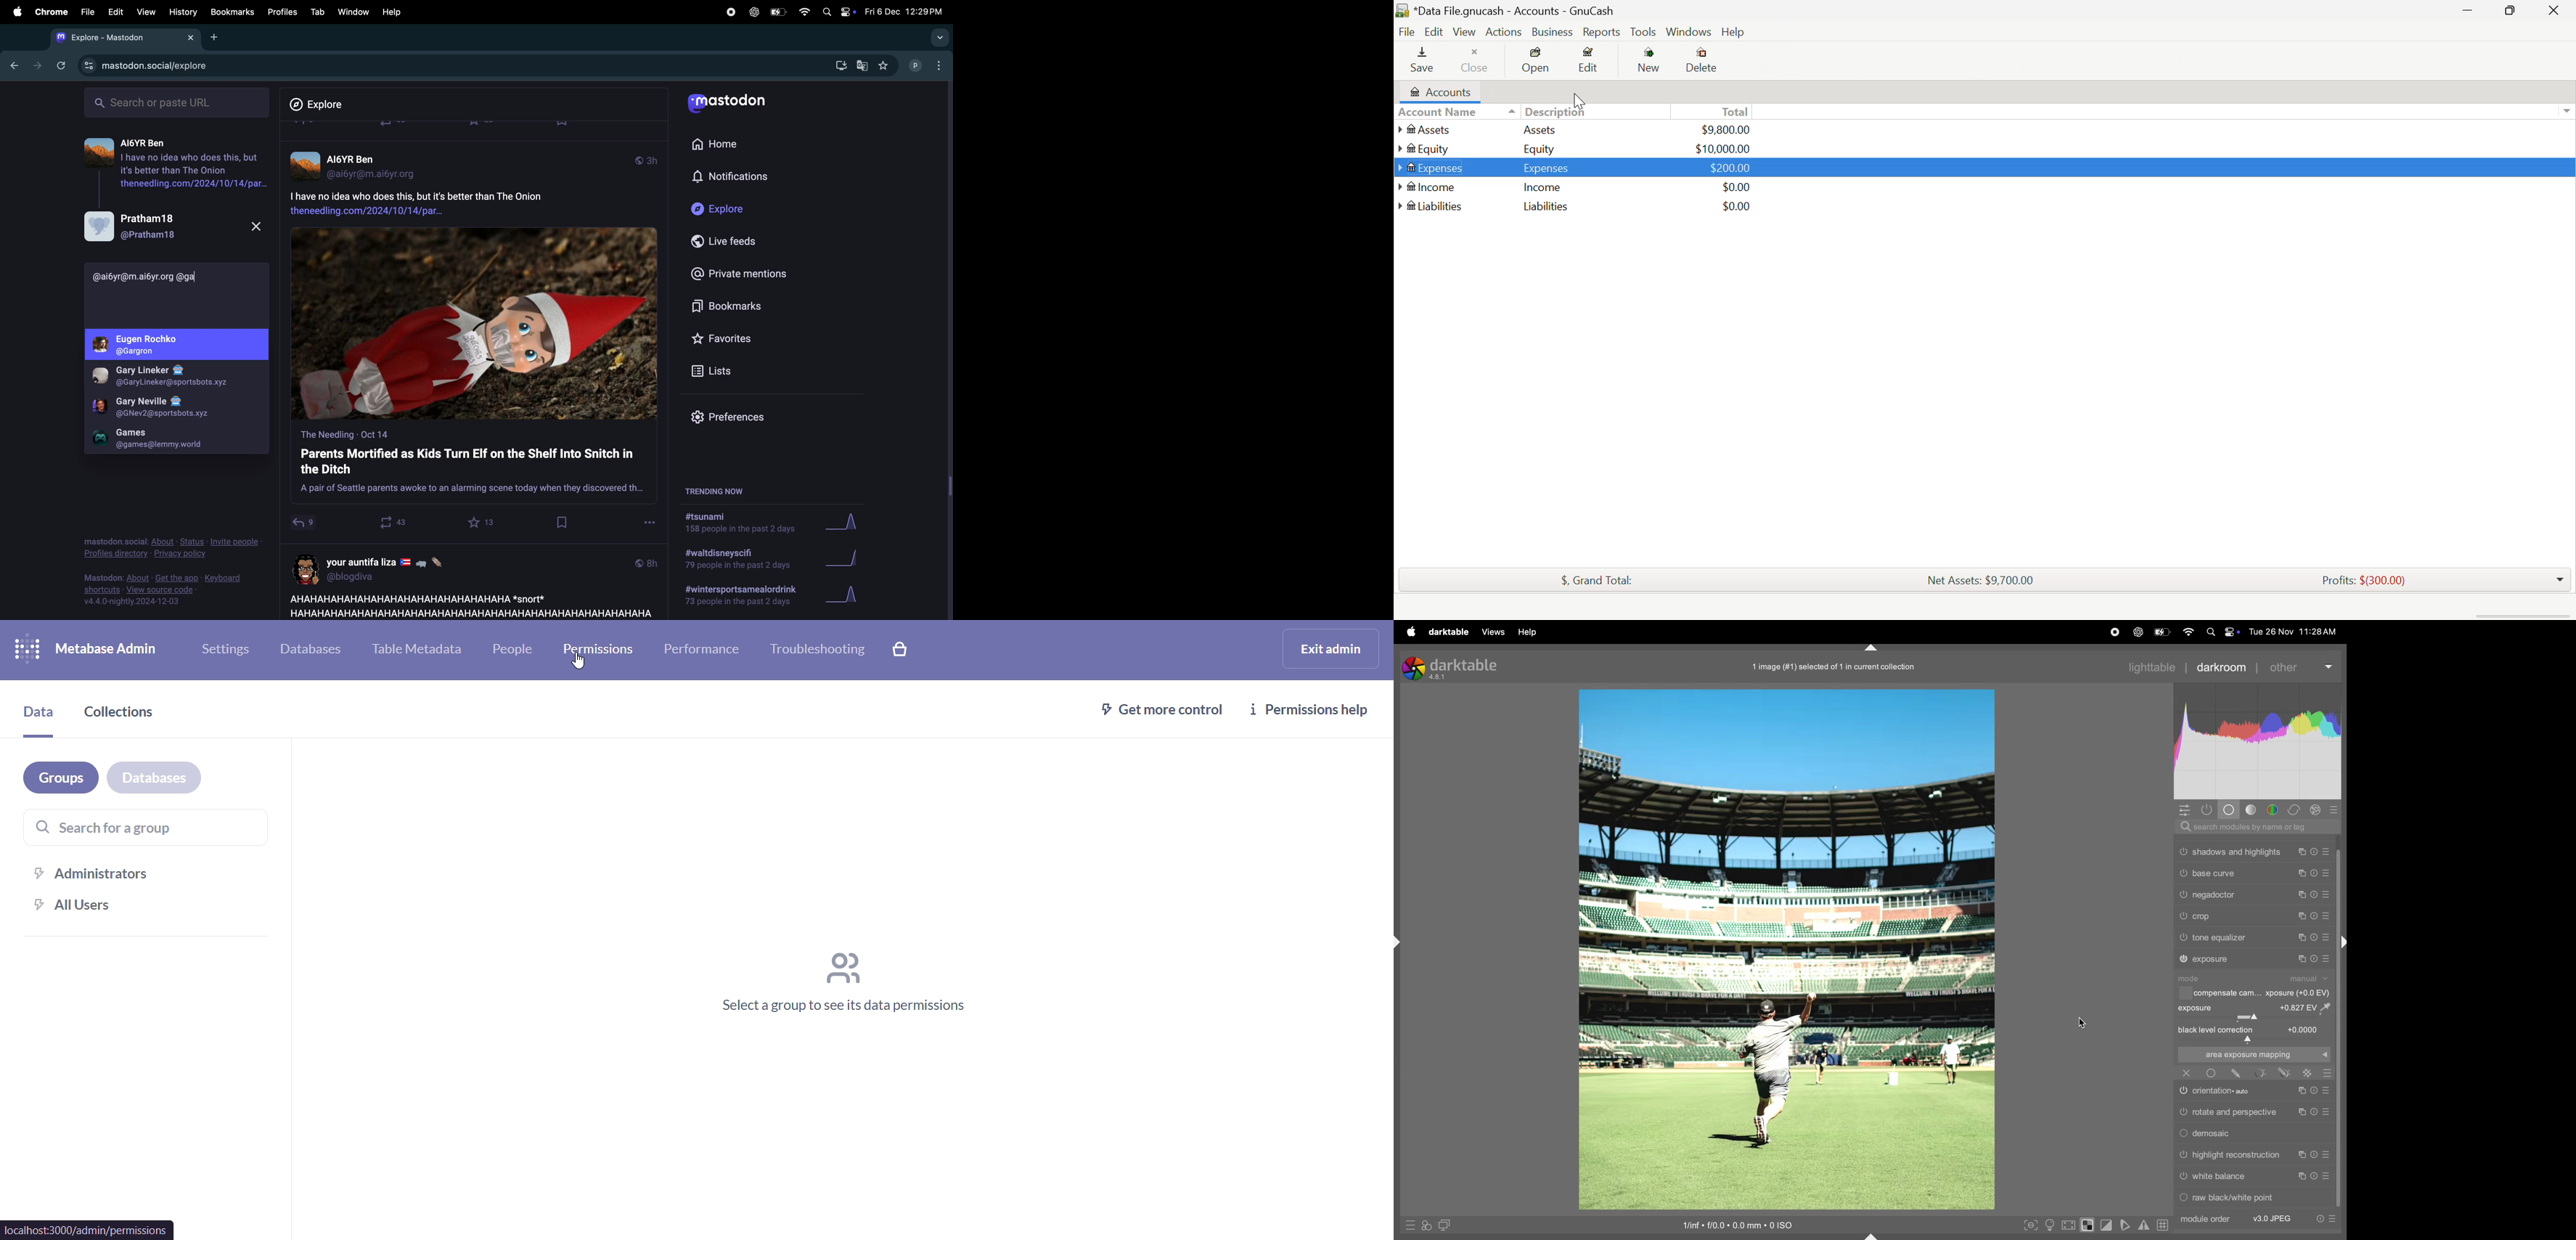 The width and height of the screenshot is (2576, 1260). What do you see at coordinates (2304, 1029) in the screenshot?
I see `Value ` at bounding box center [2304, 1029].